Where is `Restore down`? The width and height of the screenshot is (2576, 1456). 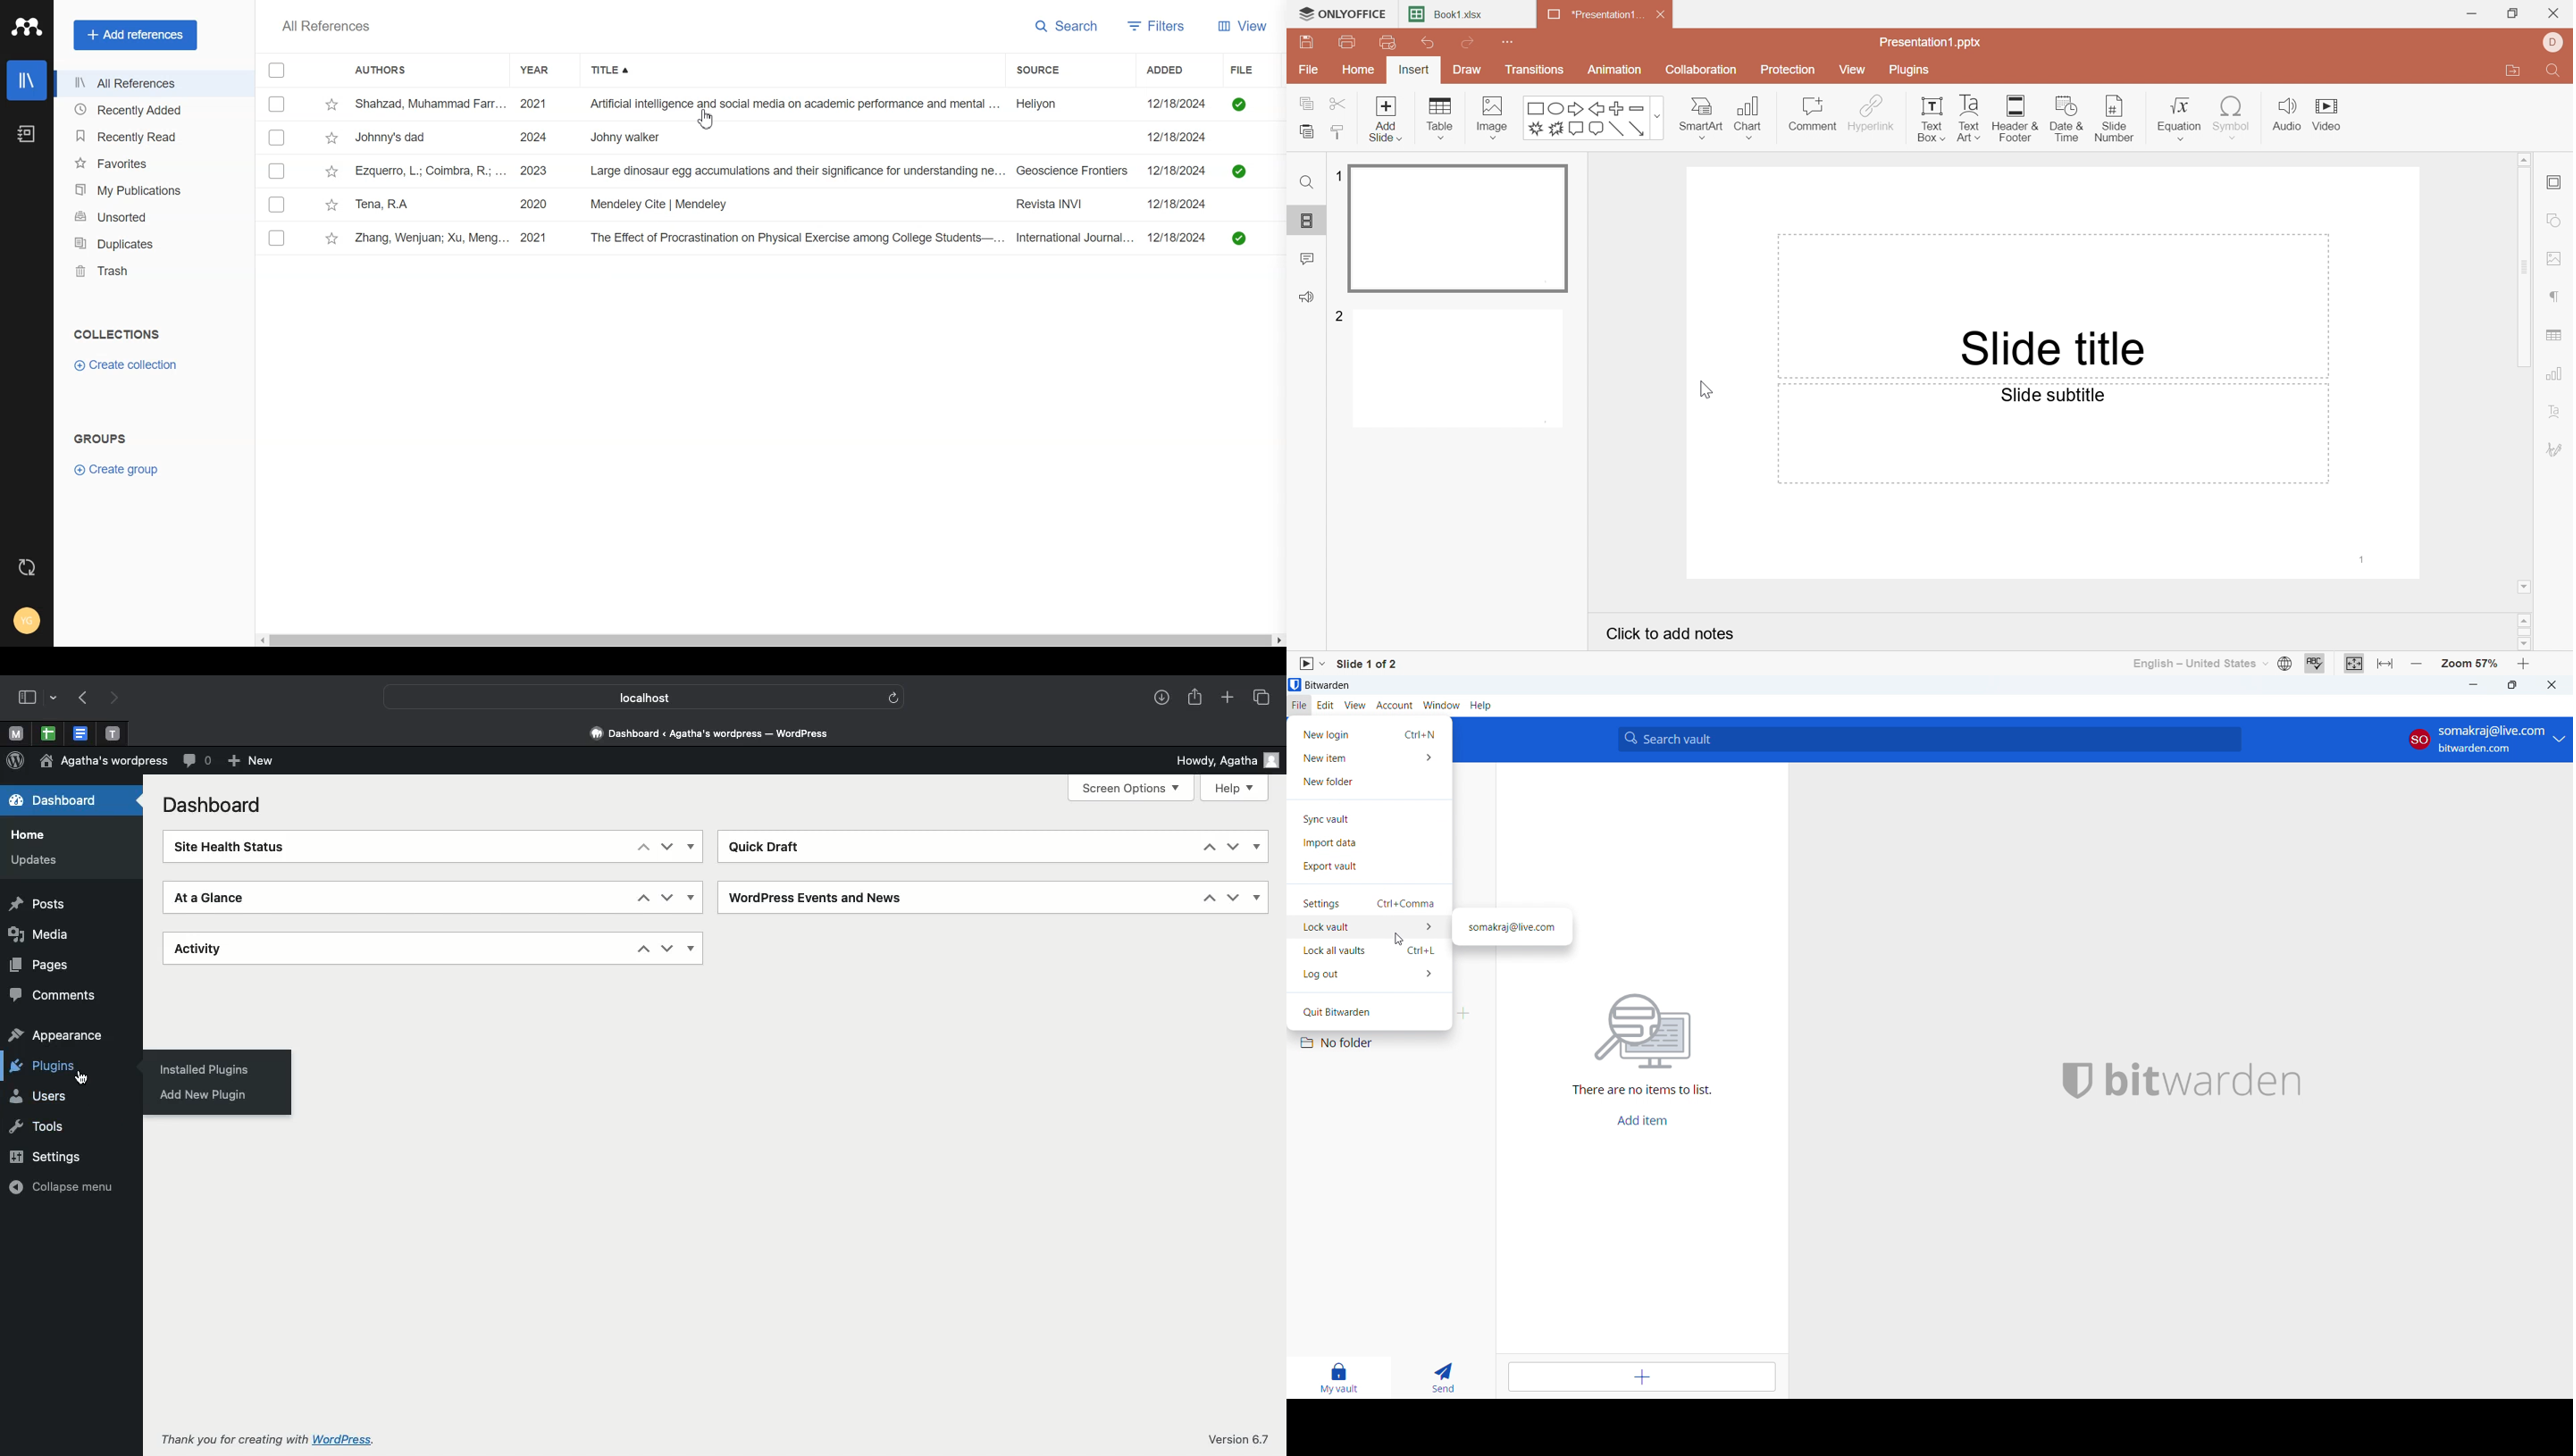
Restore down is located at coordinates (2515, 13).